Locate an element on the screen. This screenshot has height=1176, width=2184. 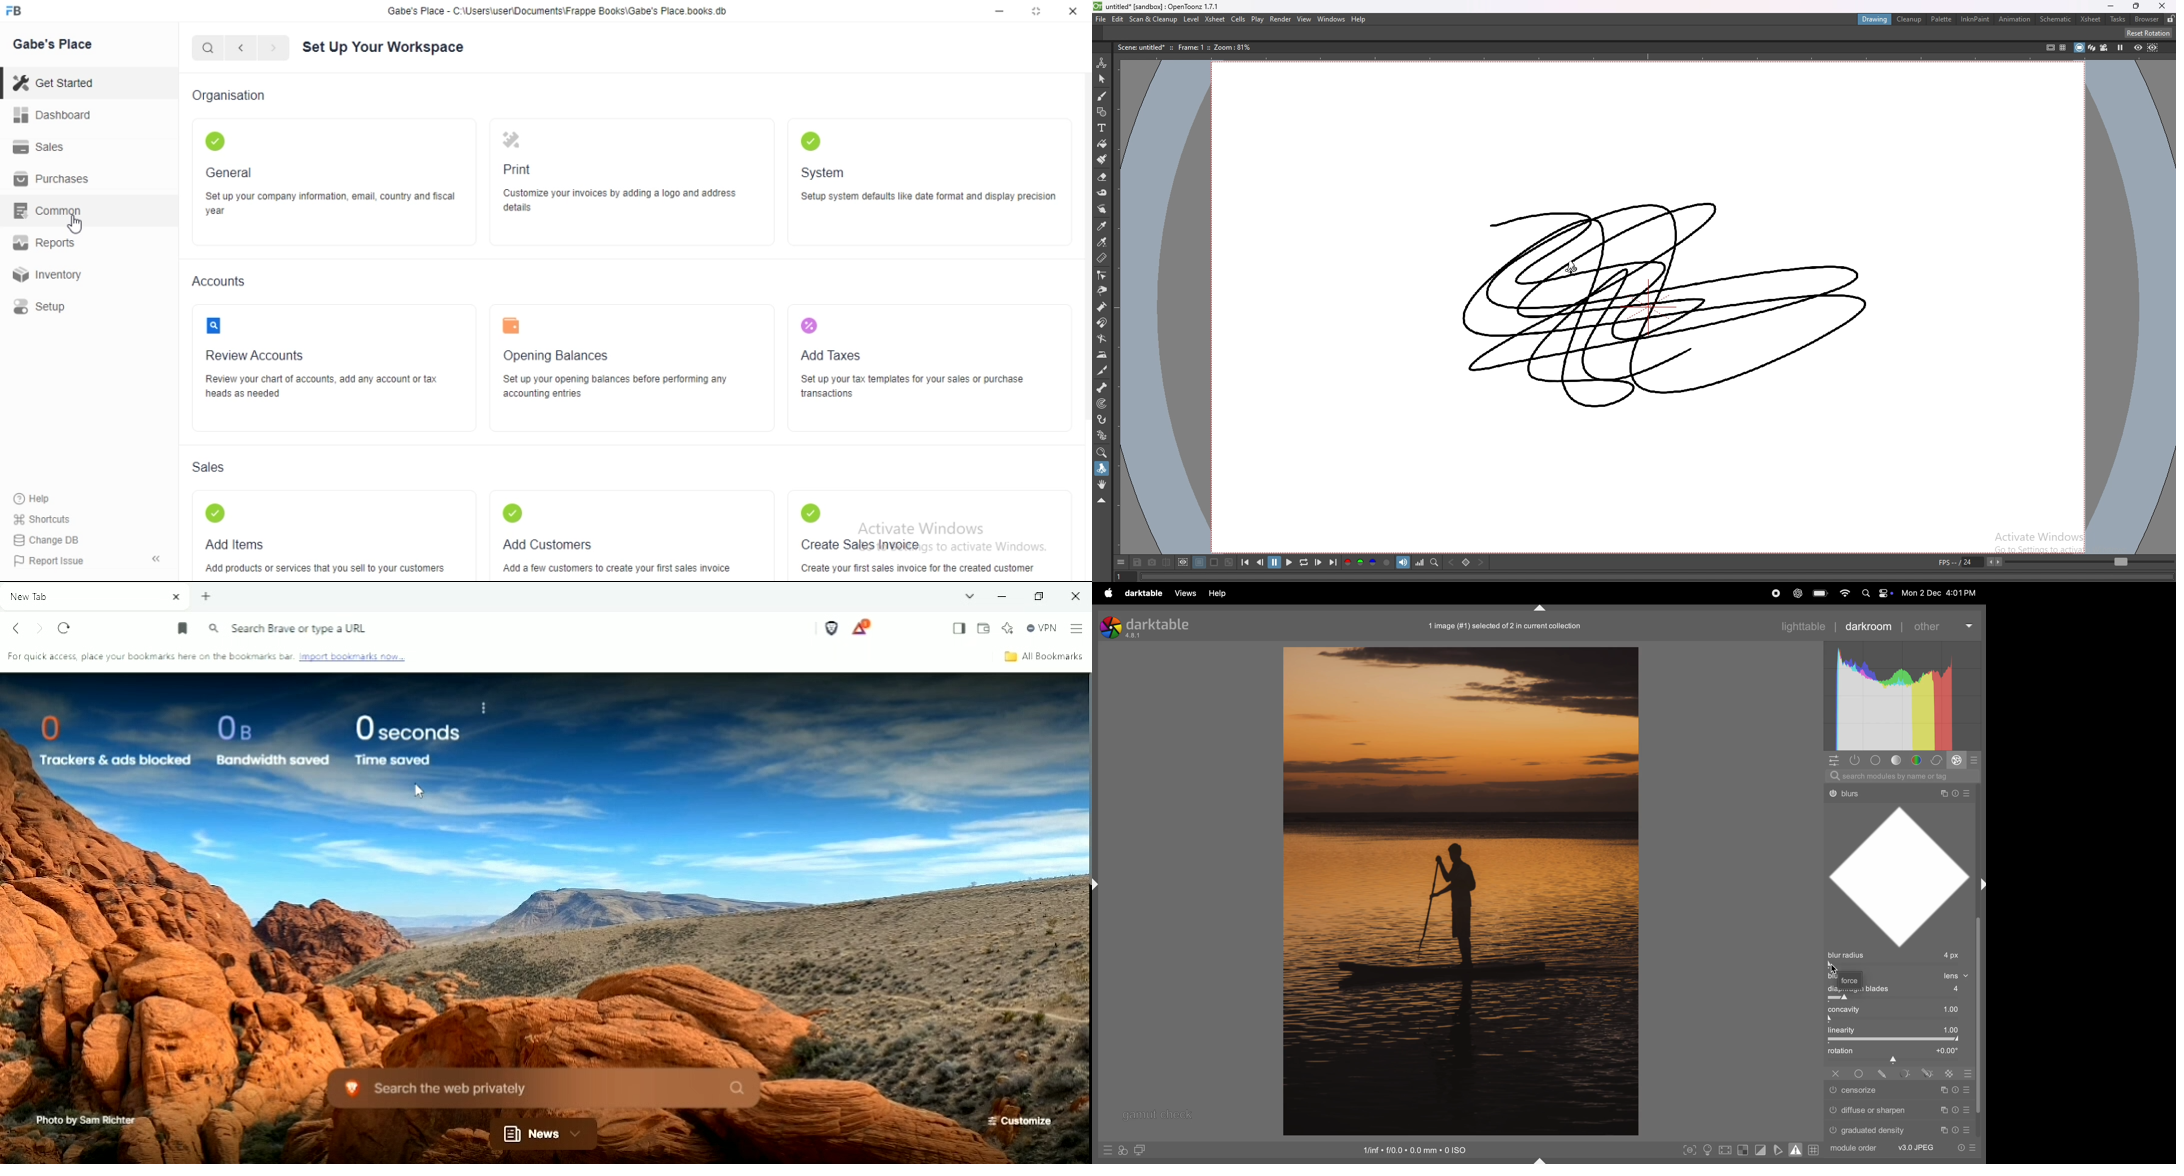
restore is located at coordinates (1035, 10).